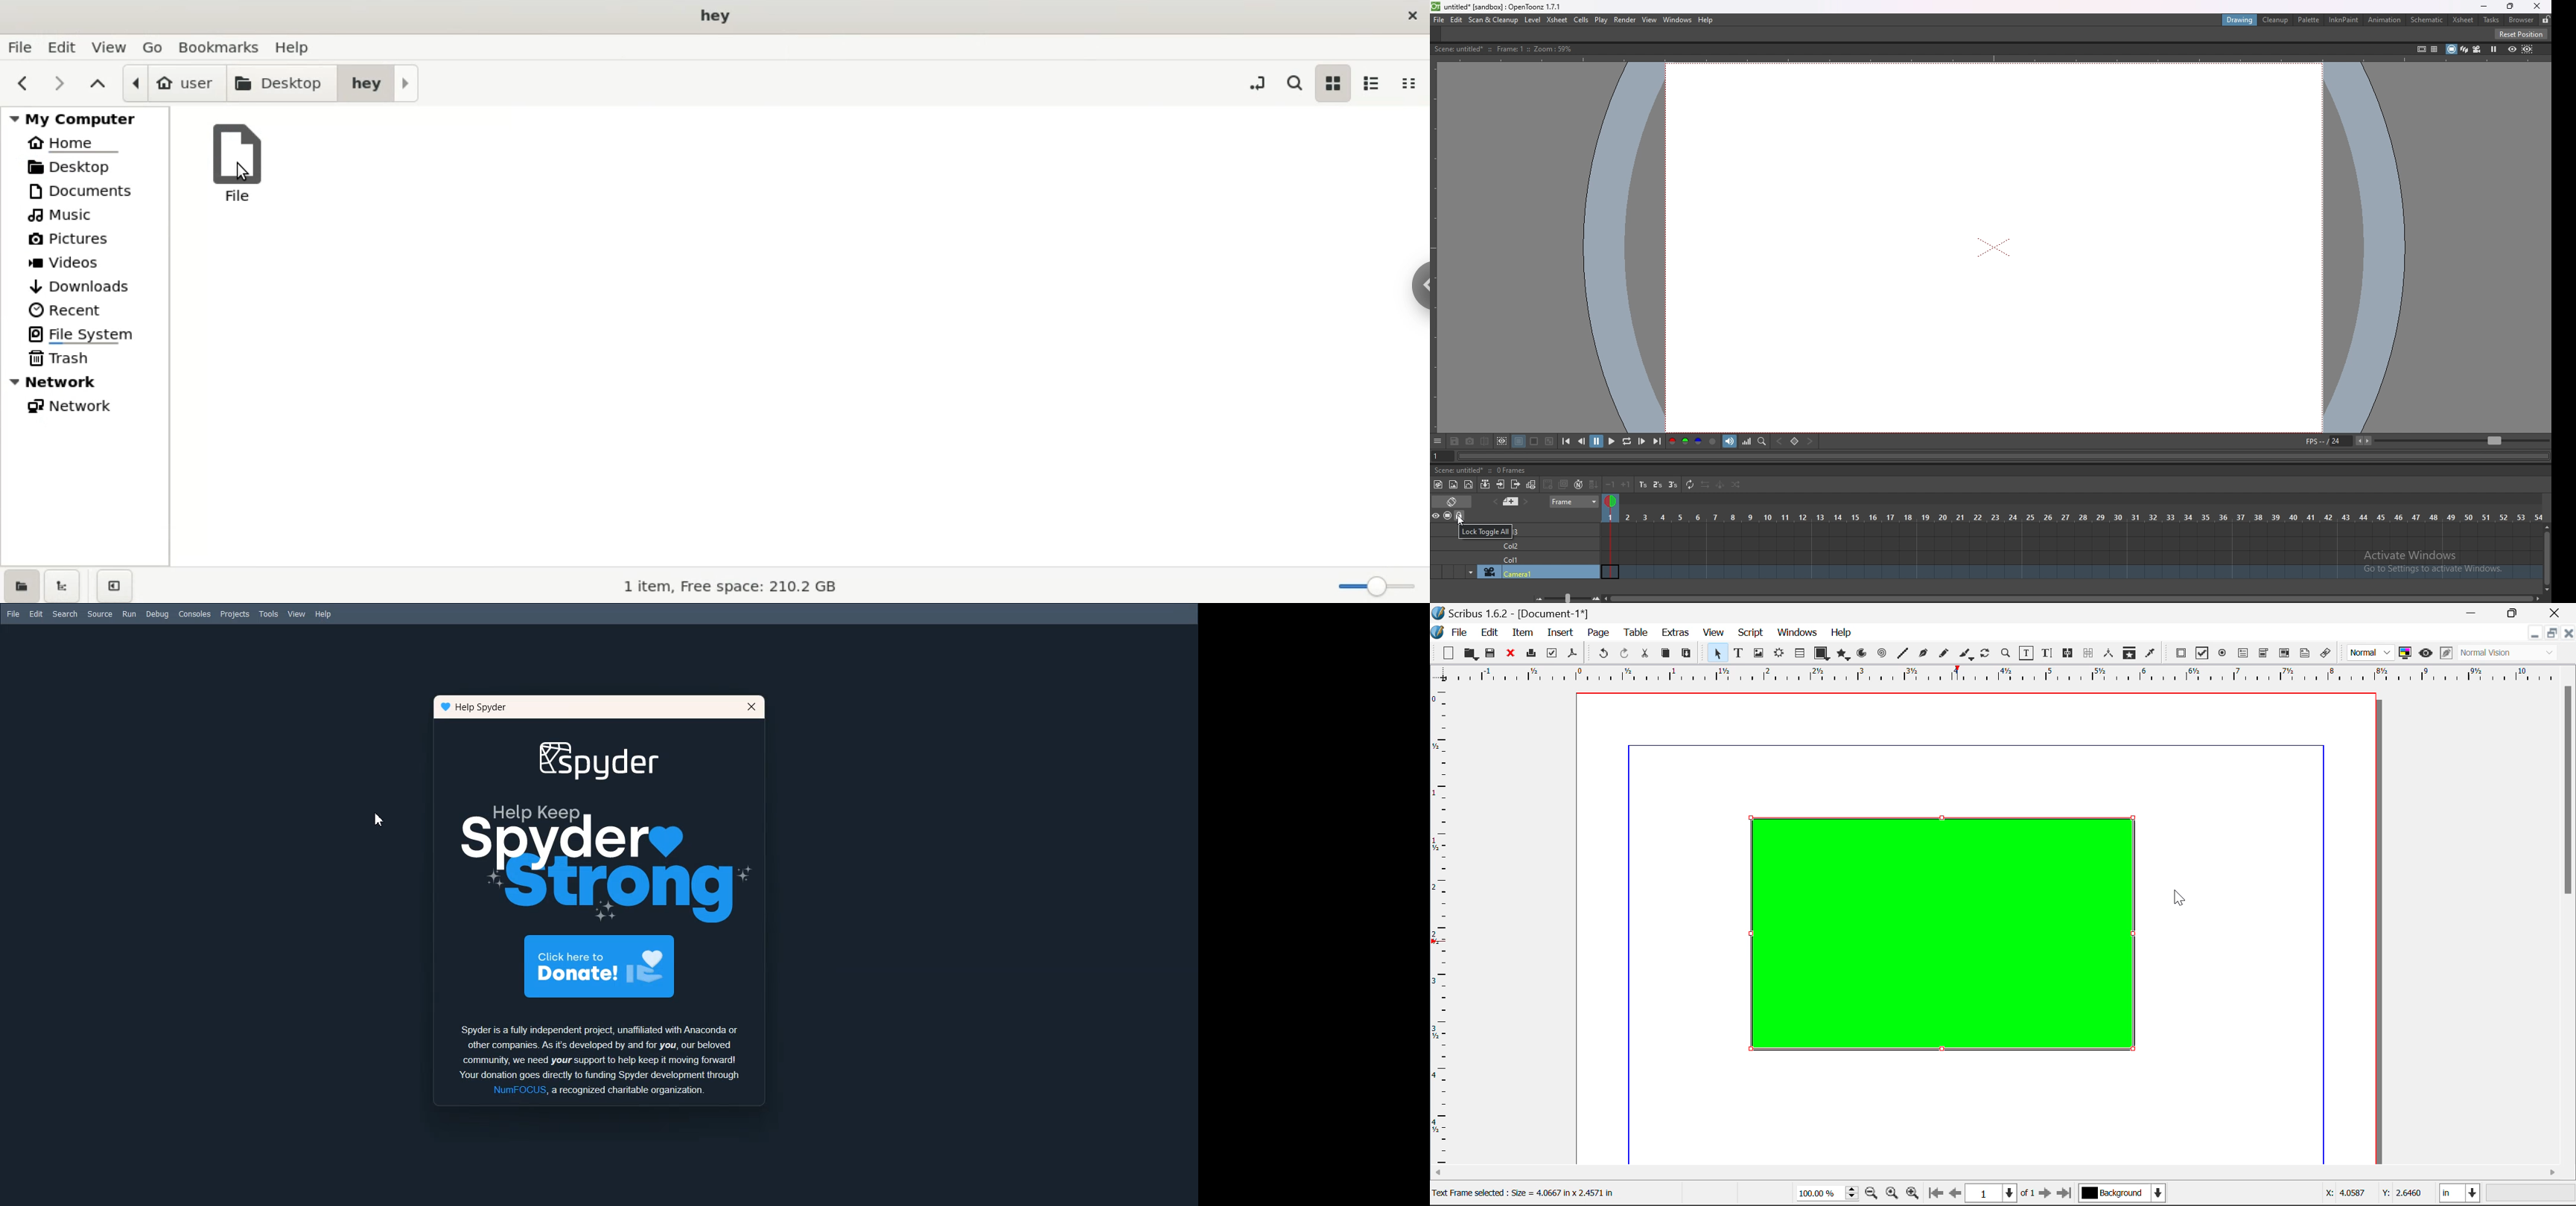  What do you see at coordinates (2069, 529) in the screenshot?
I see `timeline` at bounding box center [2069, 529].